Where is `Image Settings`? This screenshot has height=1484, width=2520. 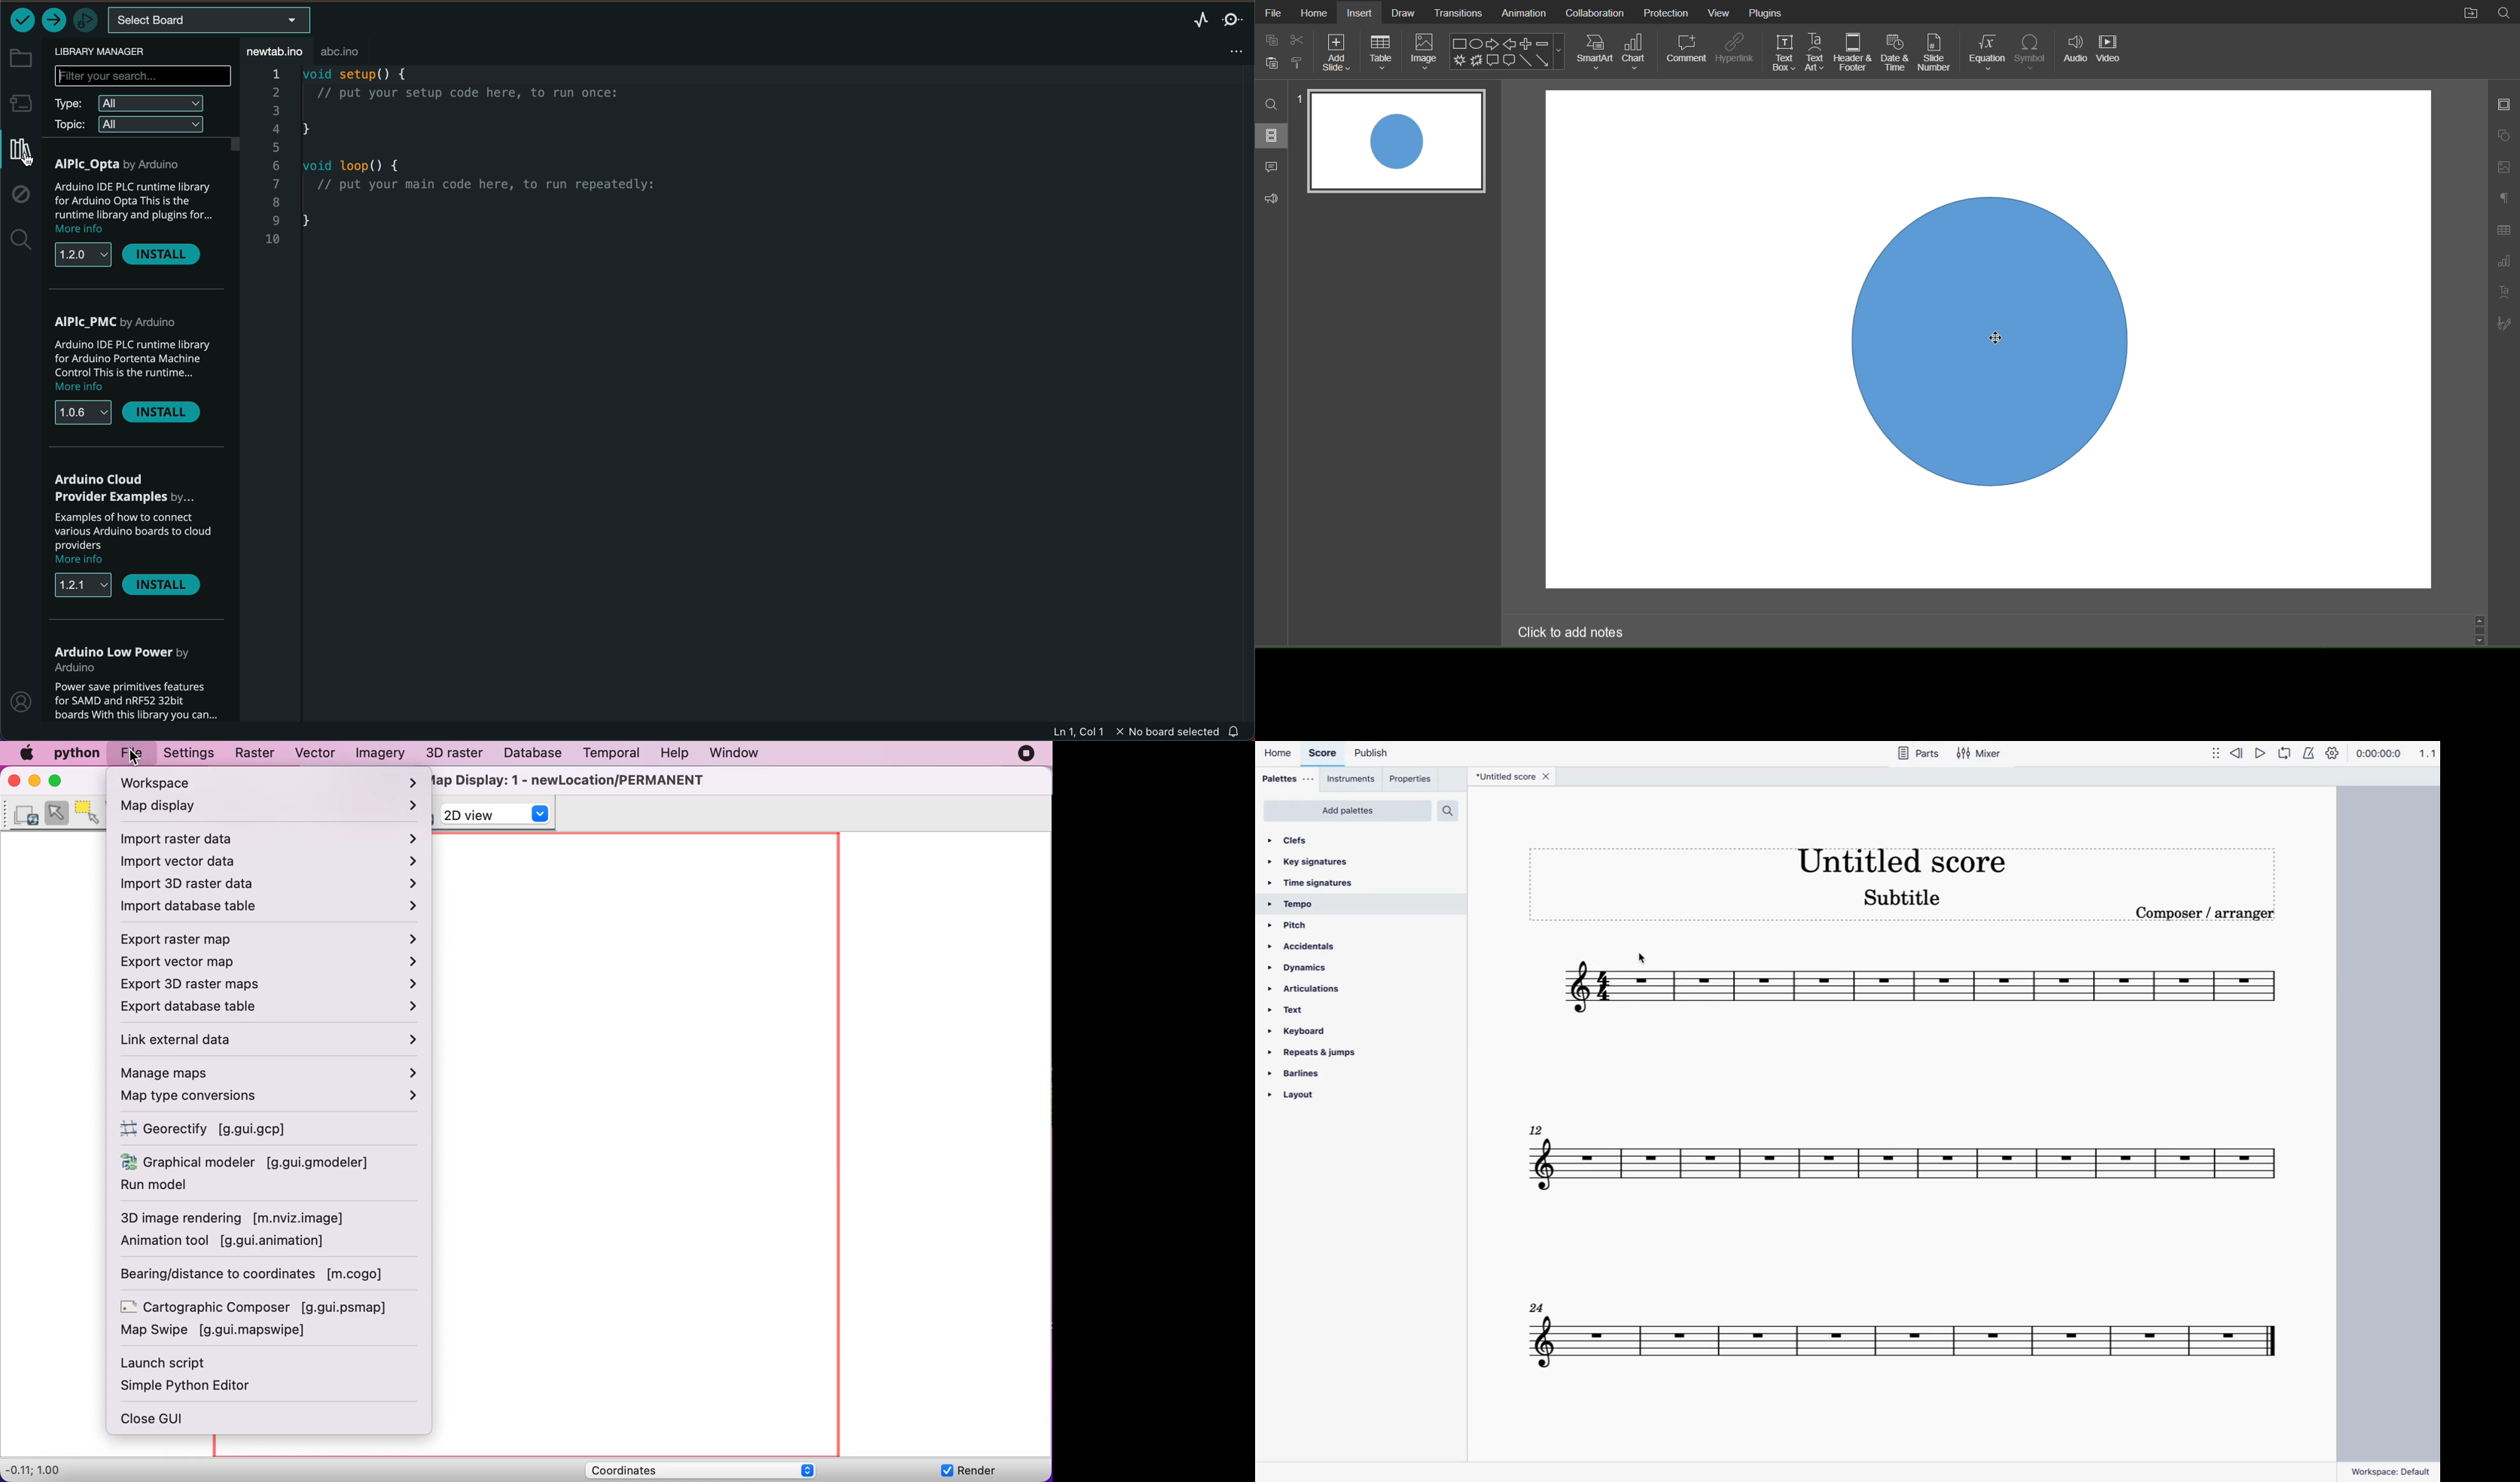 Image Settings is located at coordinates (2502, 167).